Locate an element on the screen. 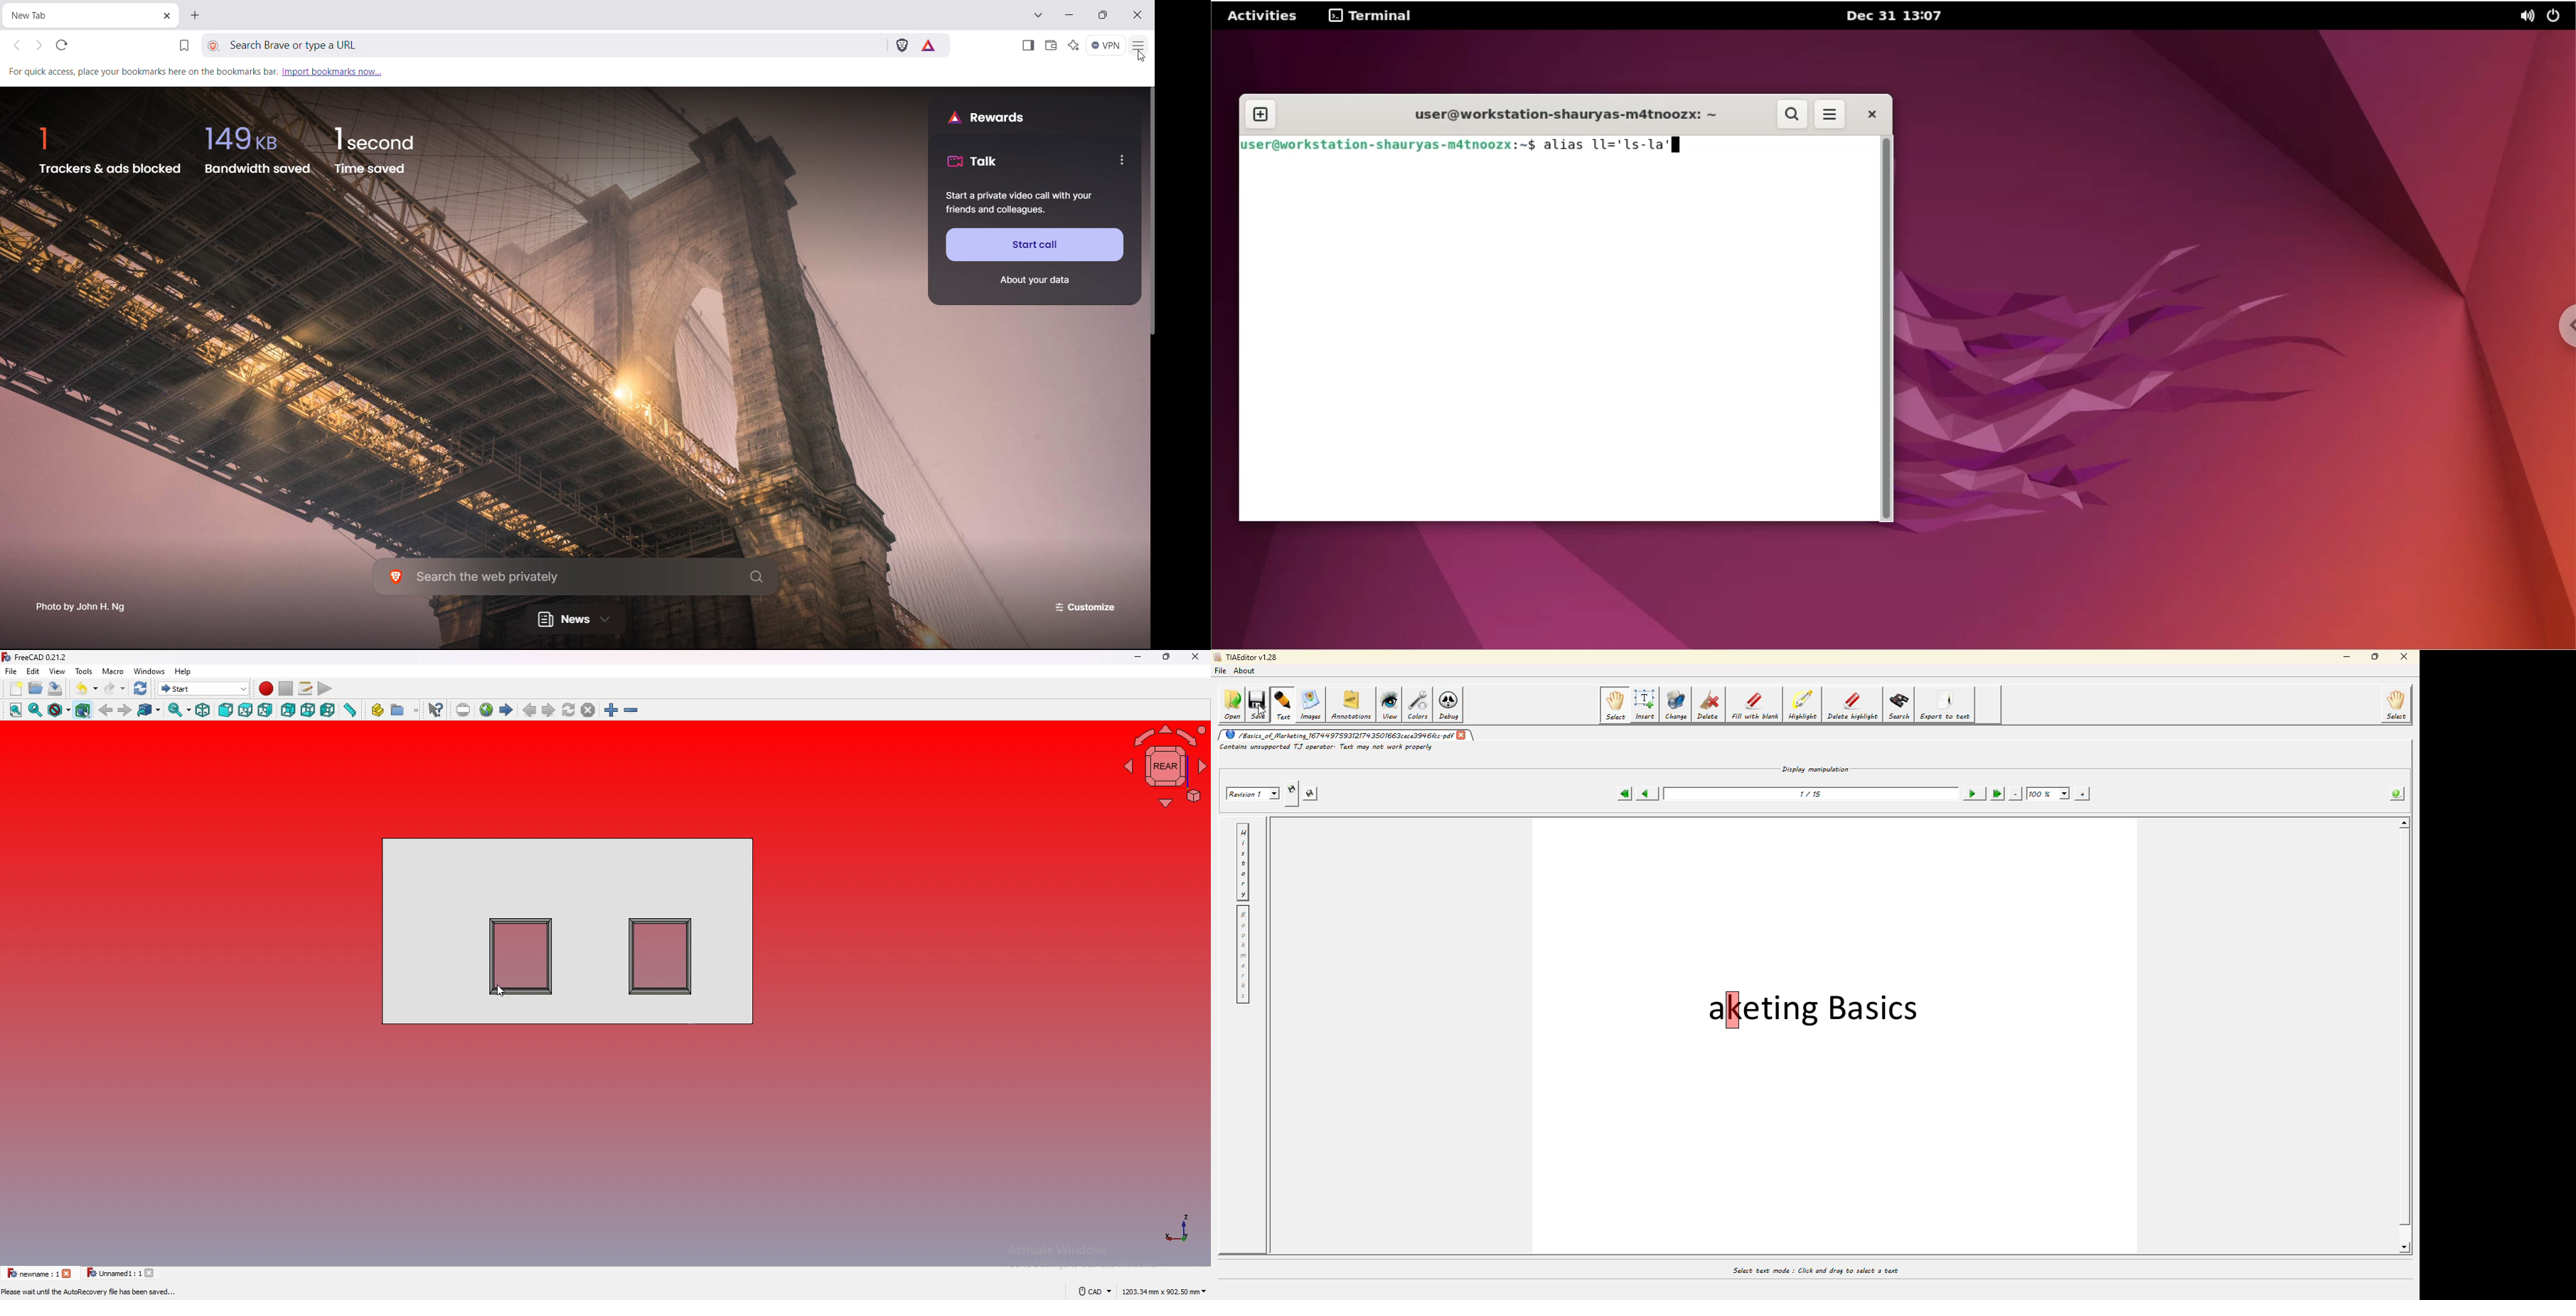 Image resolution: width=2576 pixels, height=1316 pixels. edit is located at coordinates (33, 671).